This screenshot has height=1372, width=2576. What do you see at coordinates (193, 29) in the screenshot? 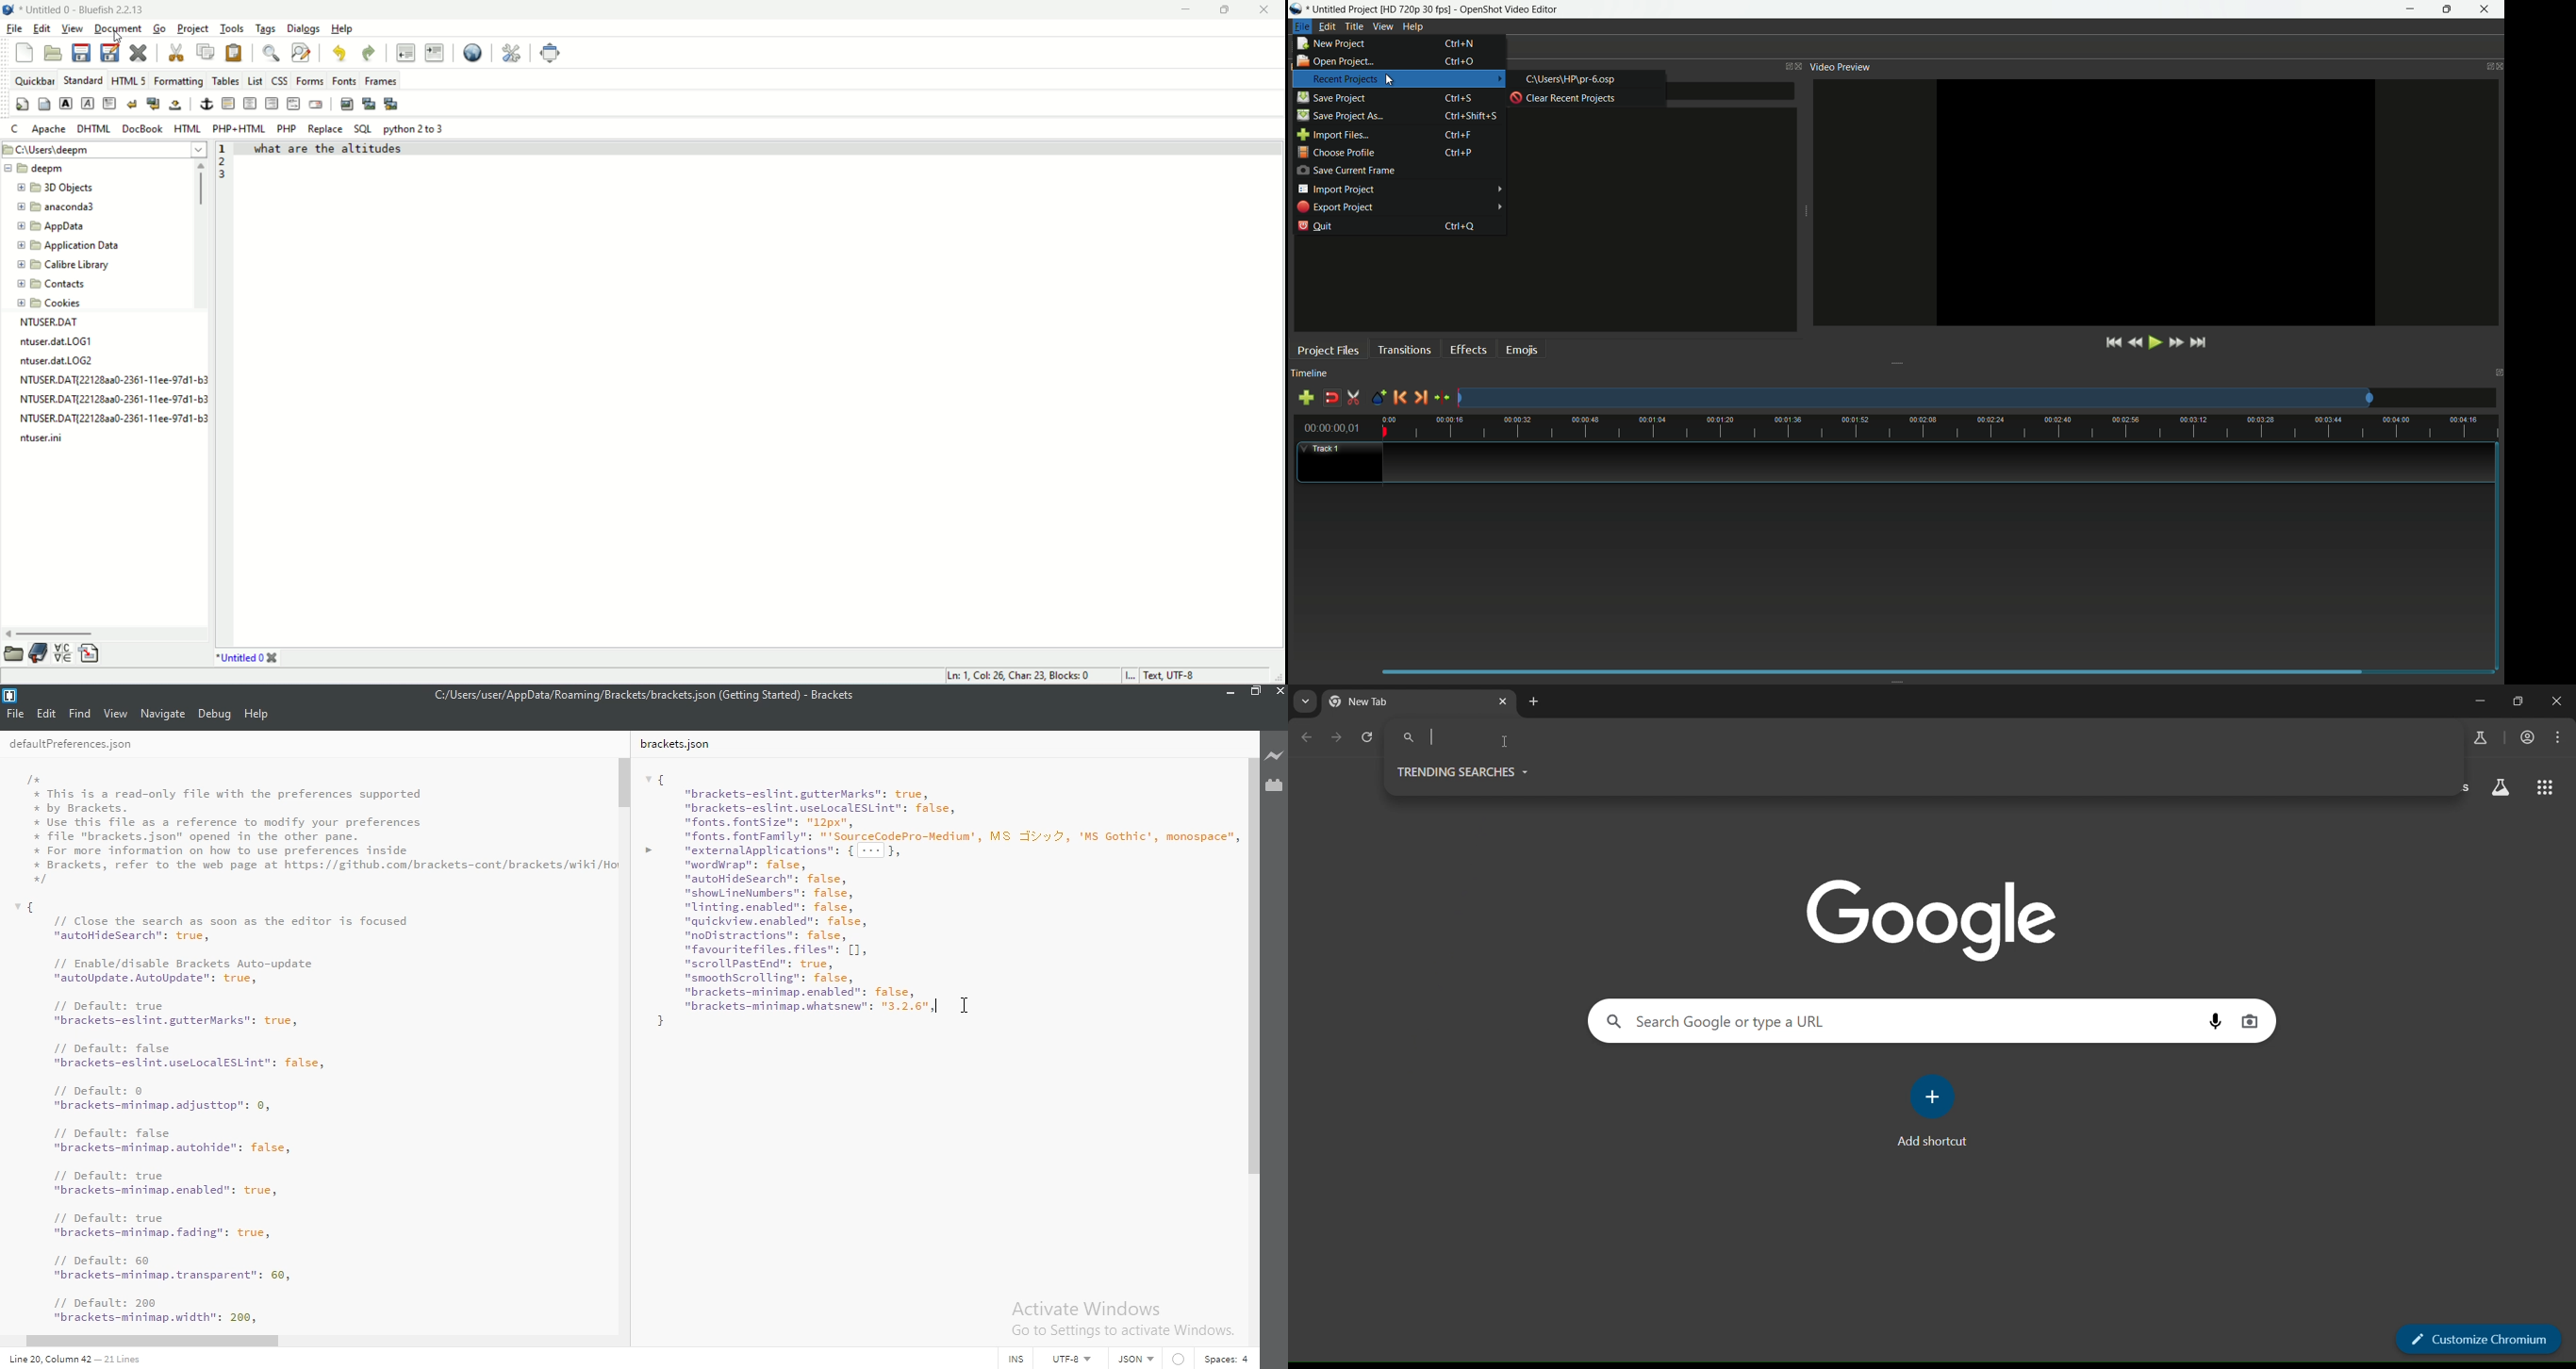
I see `project` at bounding box center [193, 29].